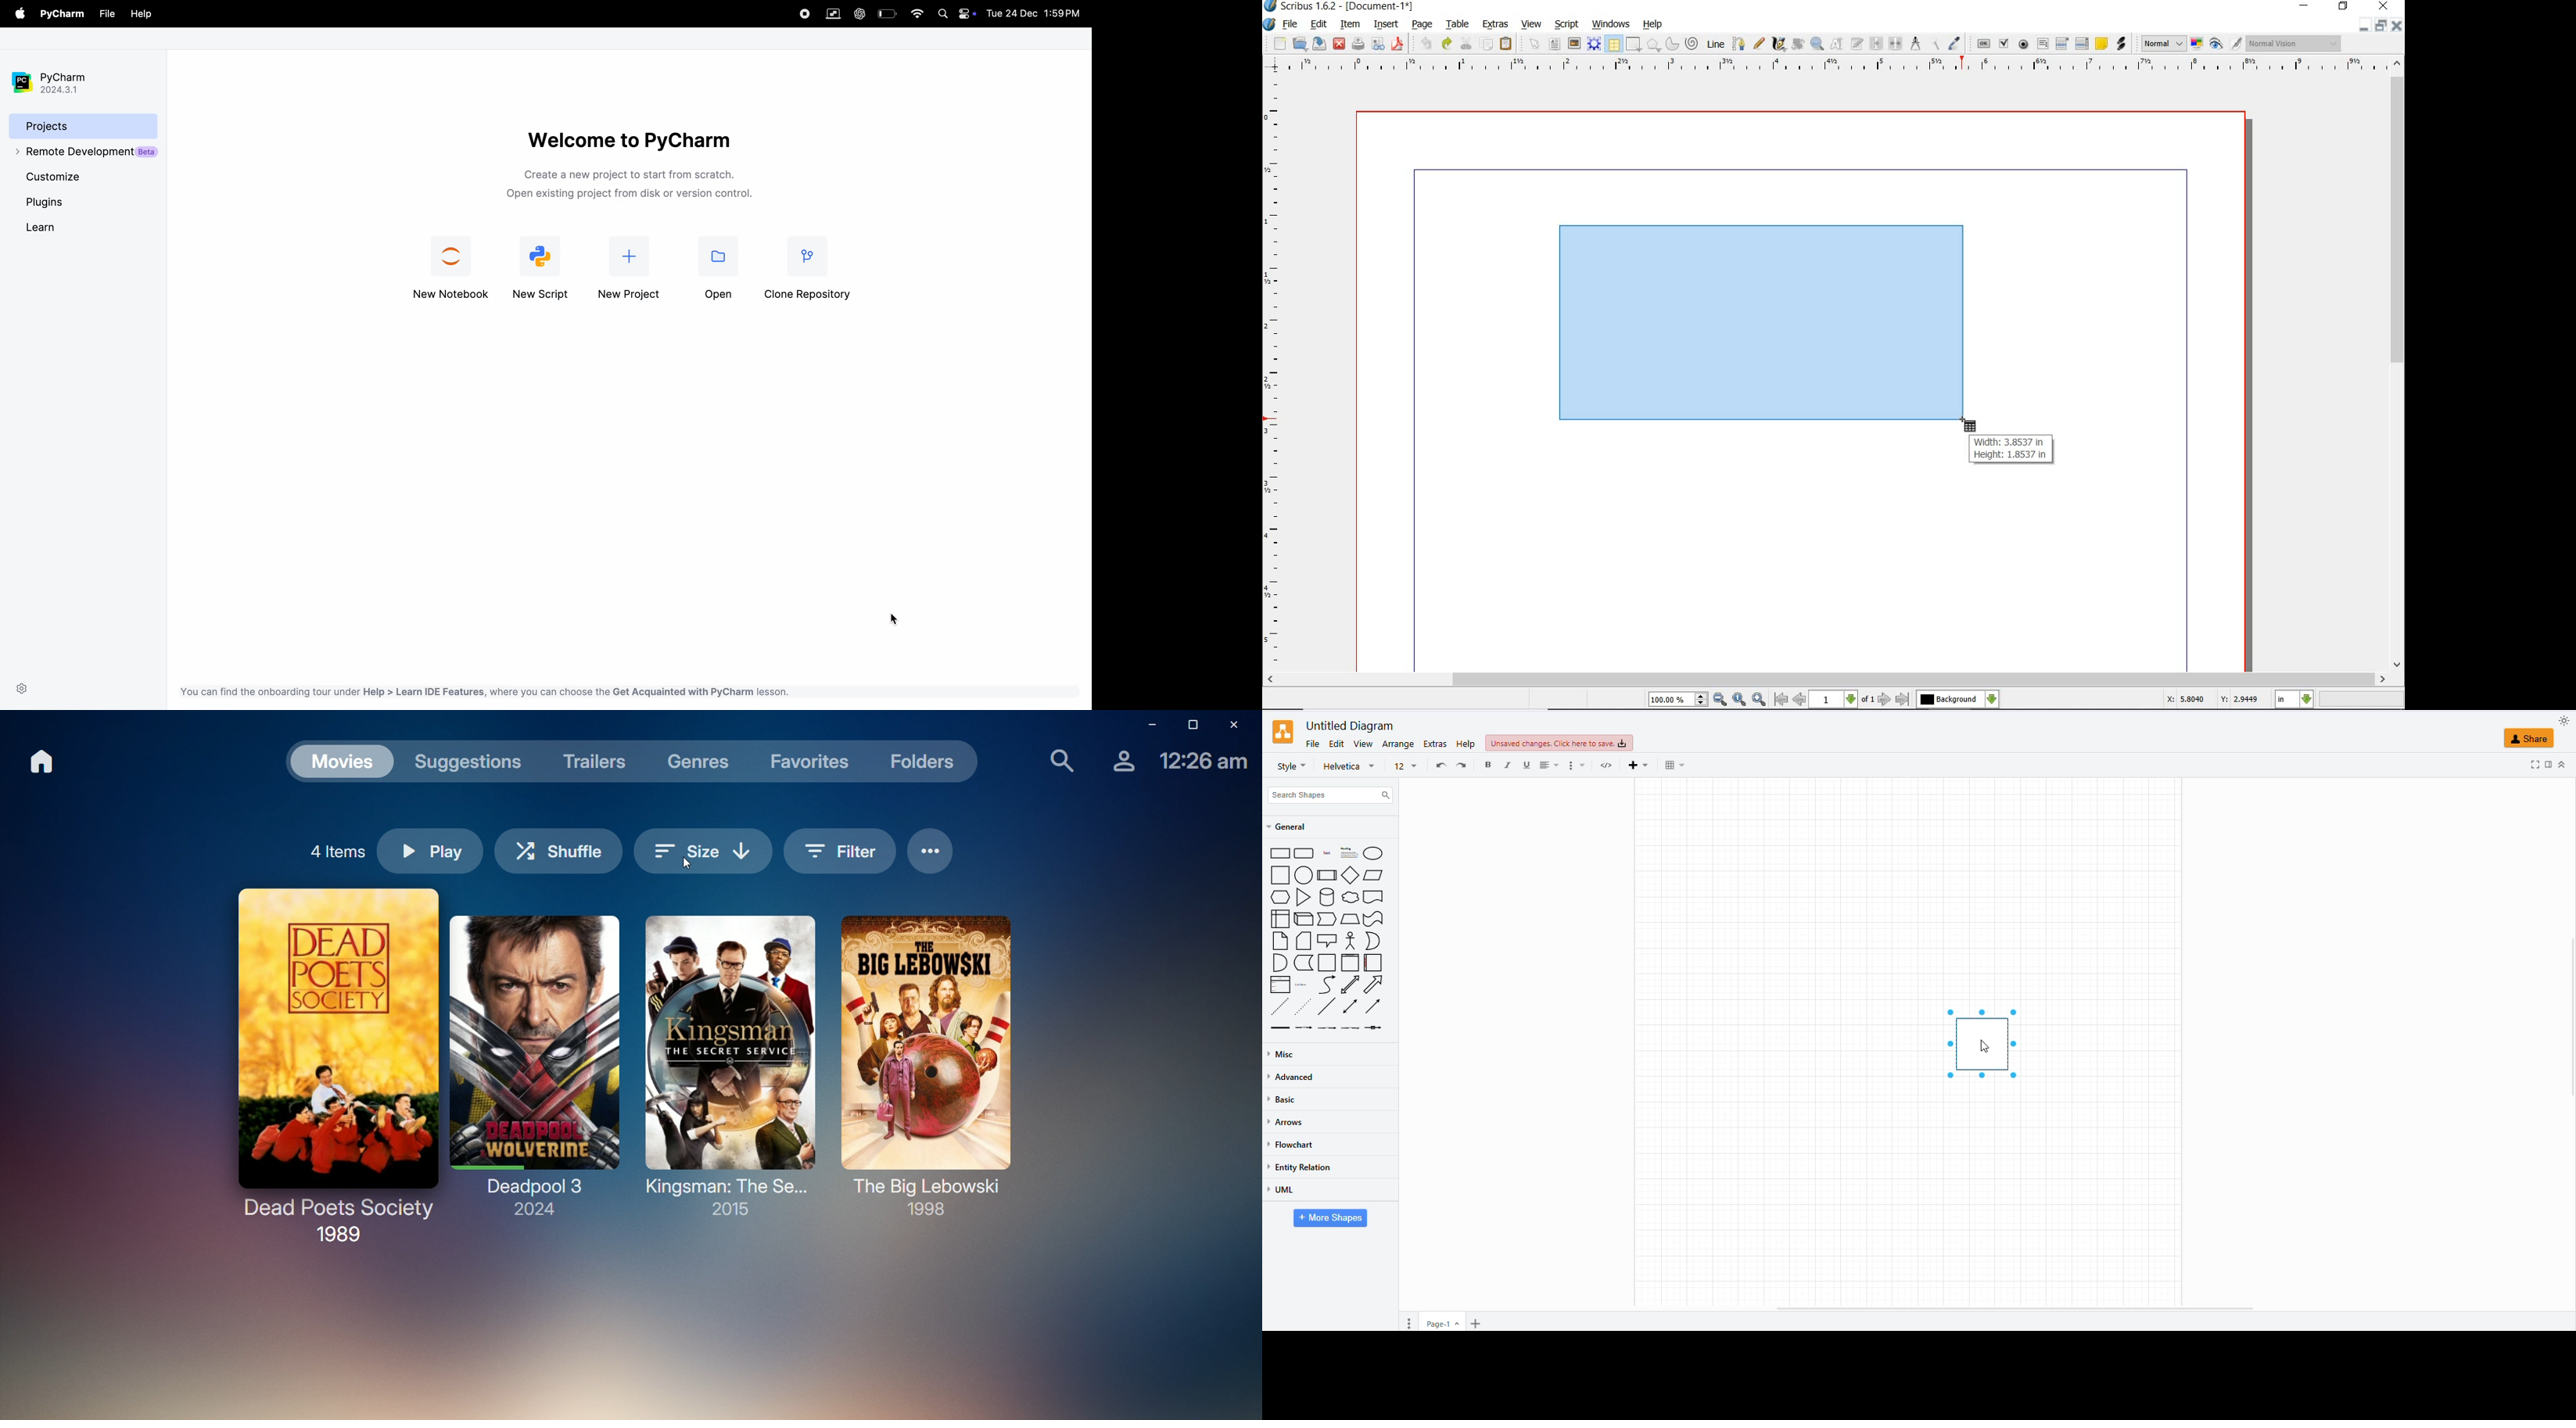 The height and width of the screenshot is (1428, 2576). Describe the element at coordinates (1349, 769) in the screenshot. I see `font` at that location.